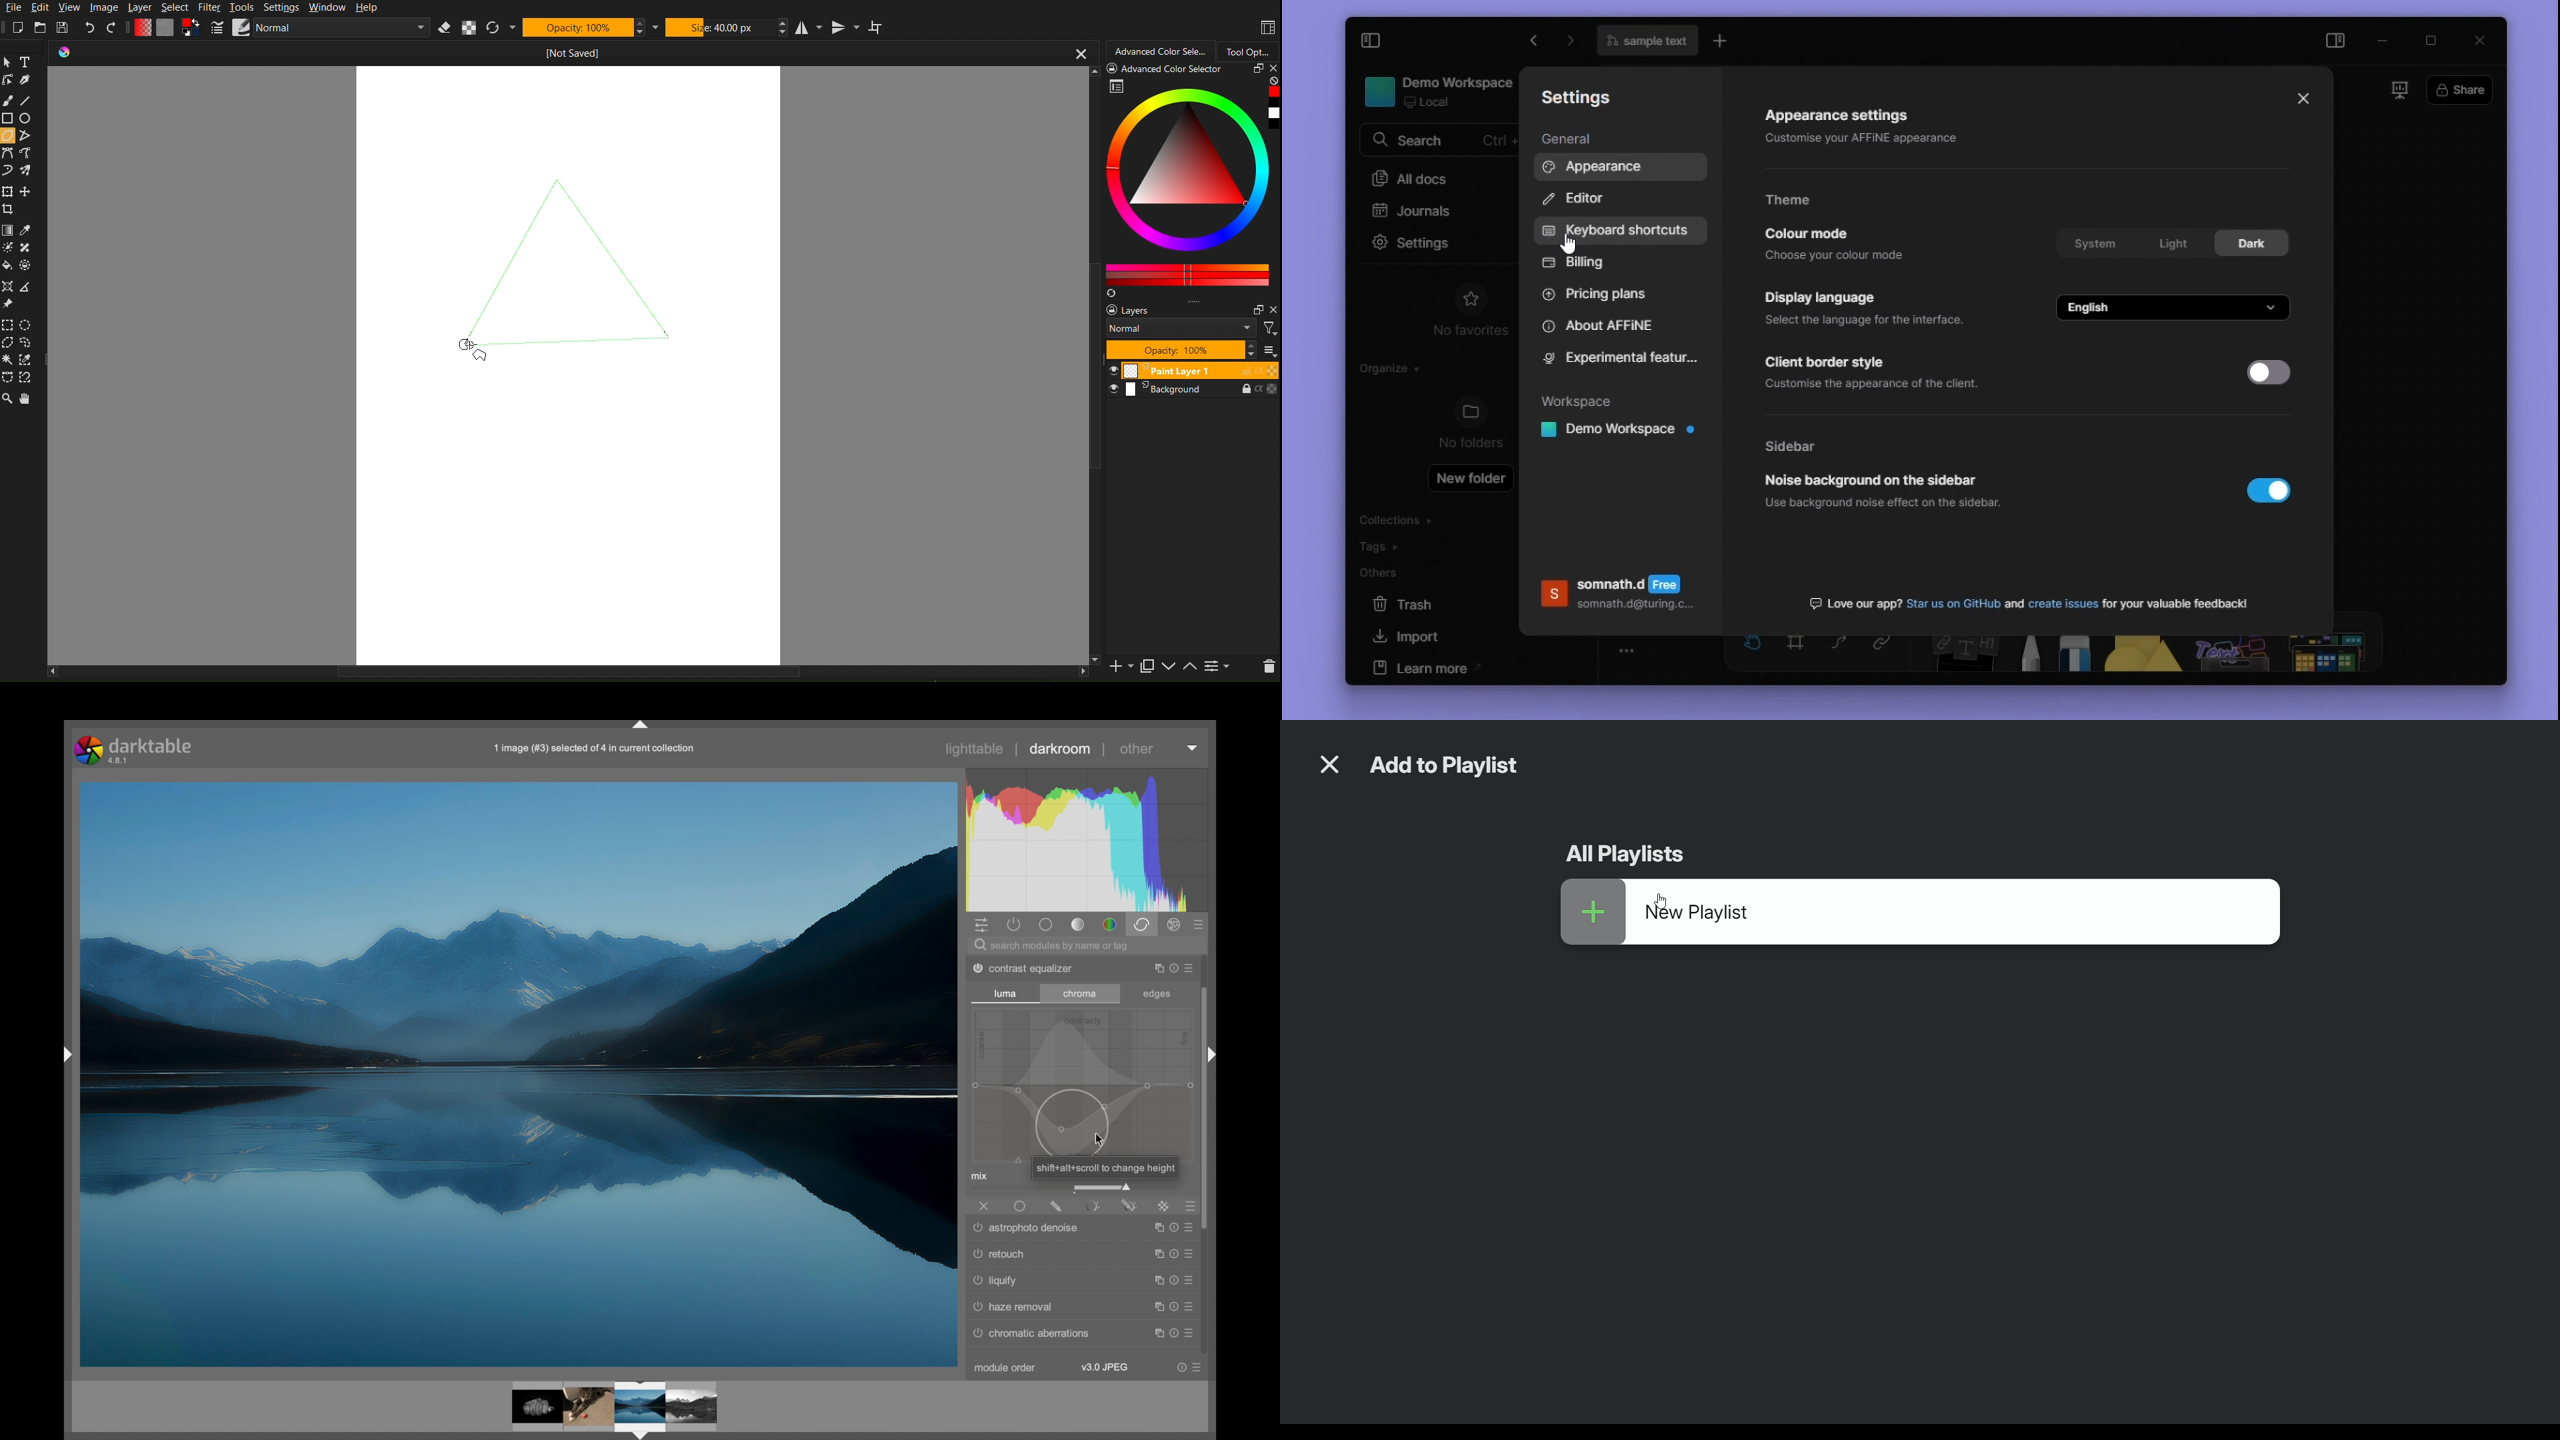 The height and width of the screenshot is (1456, 2576). I want to click on enclose and fill tool, so click(27, 265).